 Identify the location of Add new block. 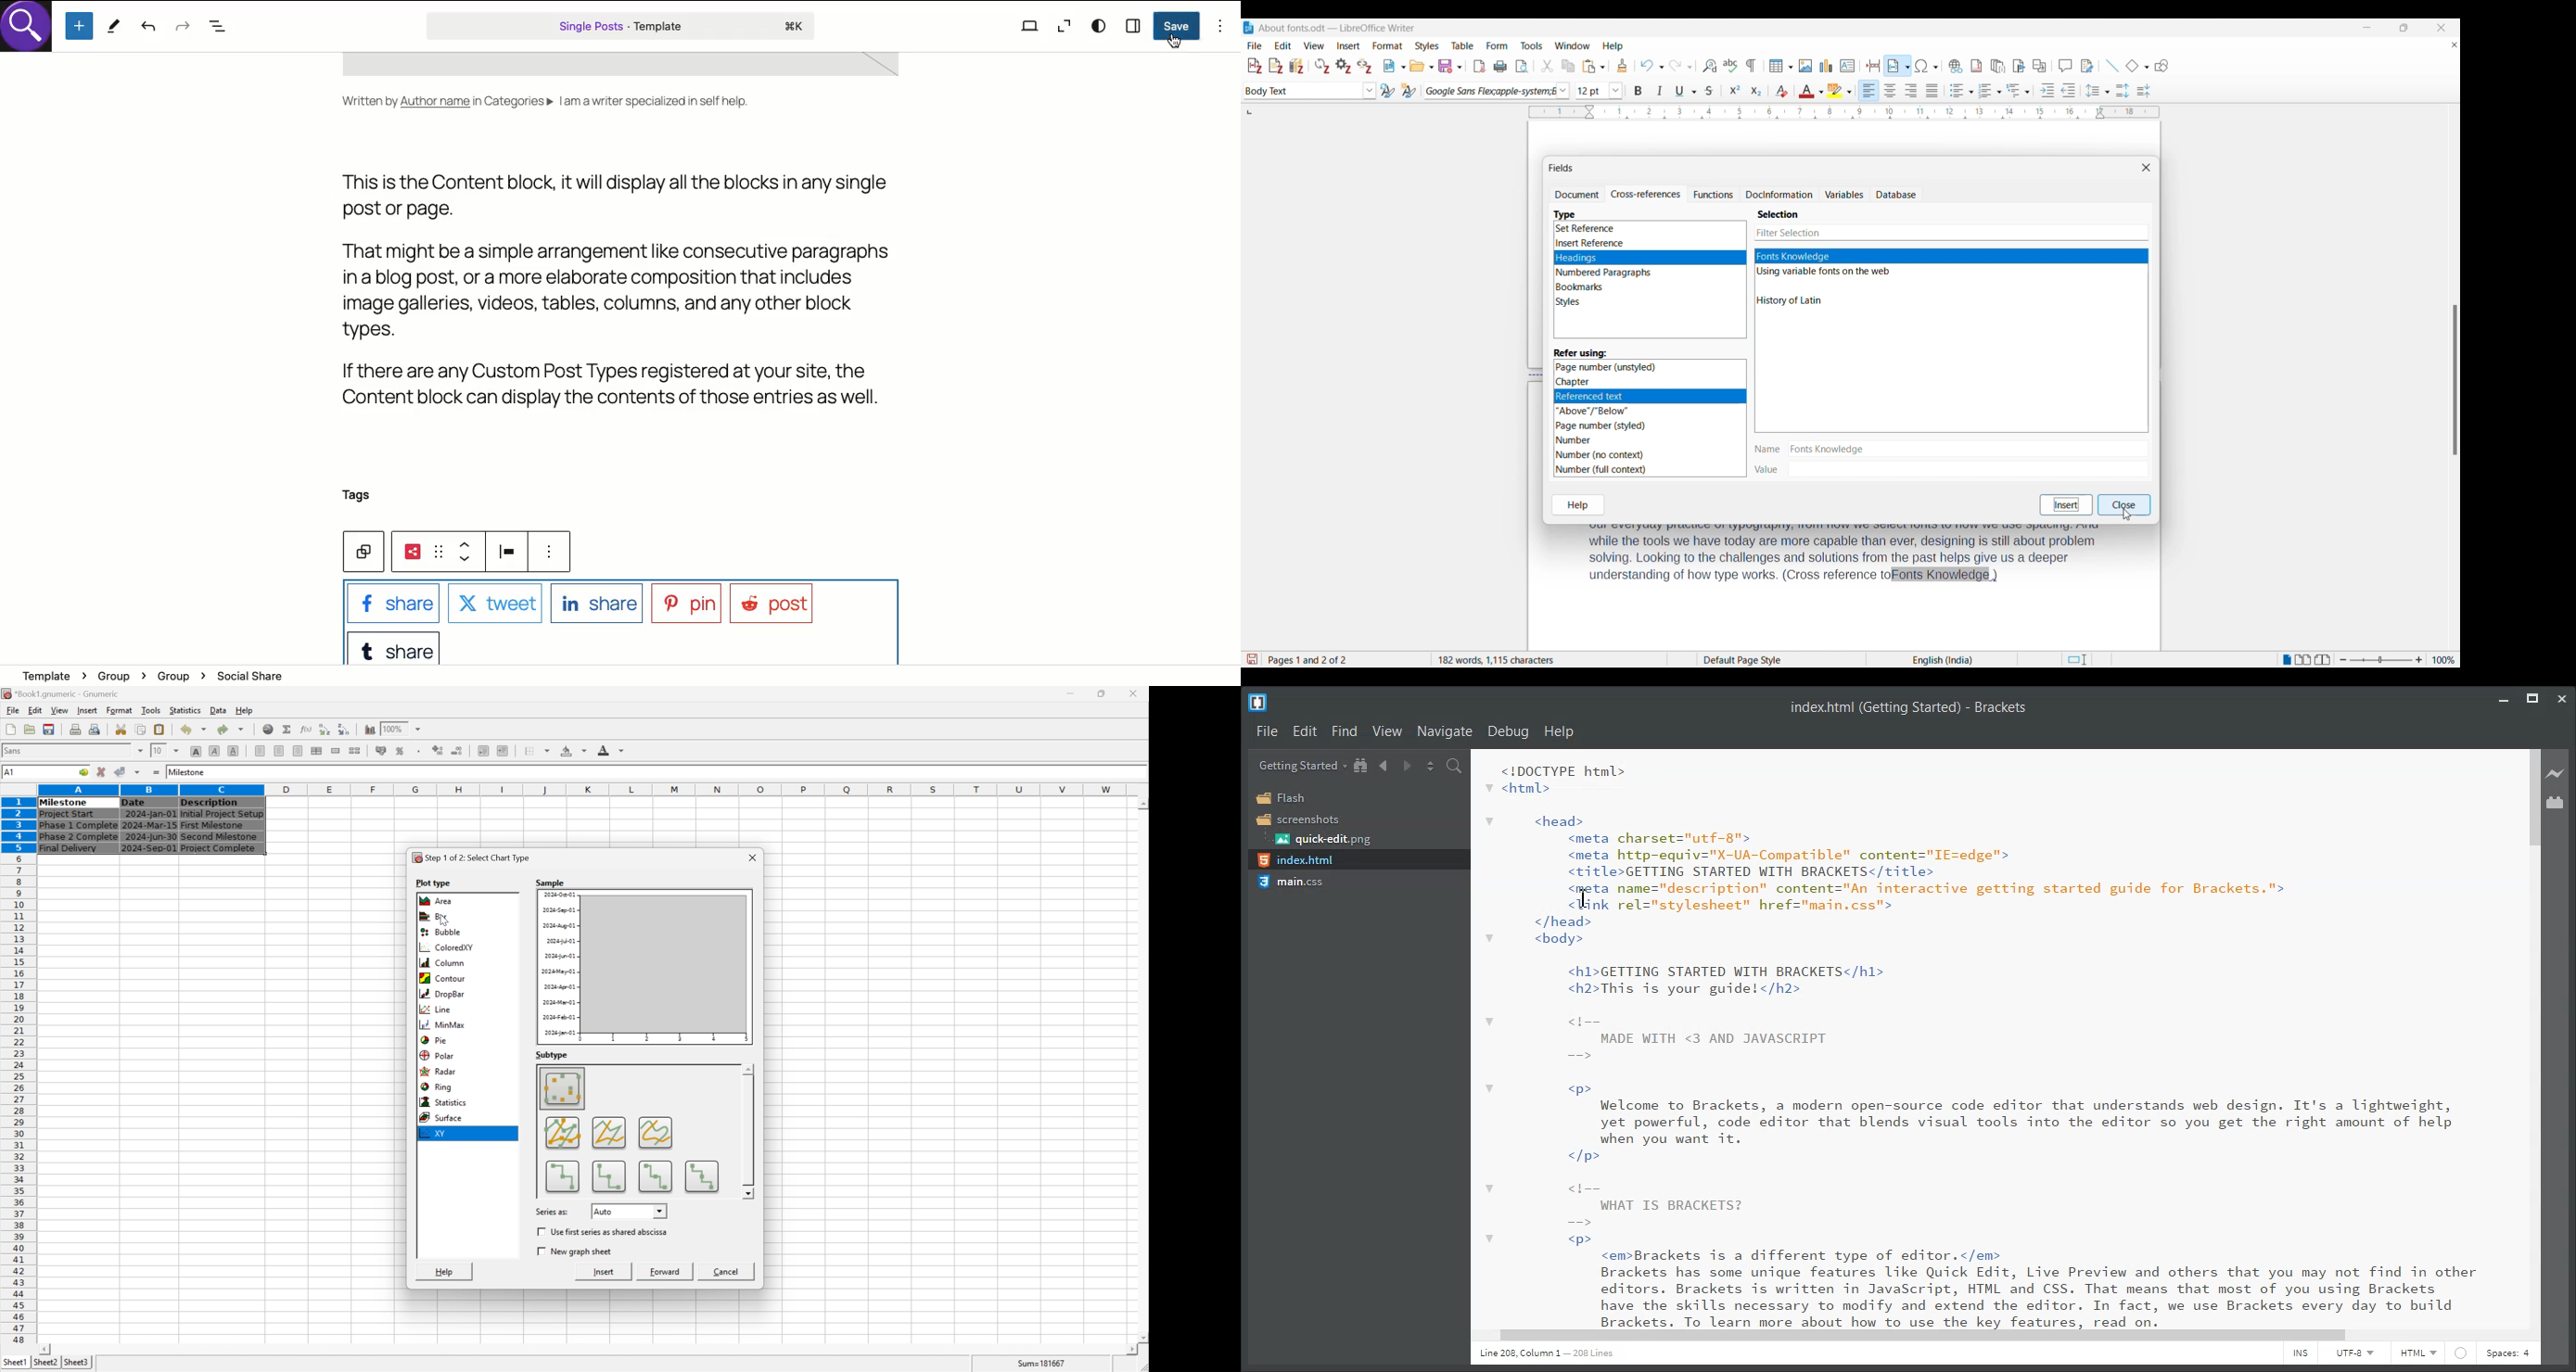
(81, 26).